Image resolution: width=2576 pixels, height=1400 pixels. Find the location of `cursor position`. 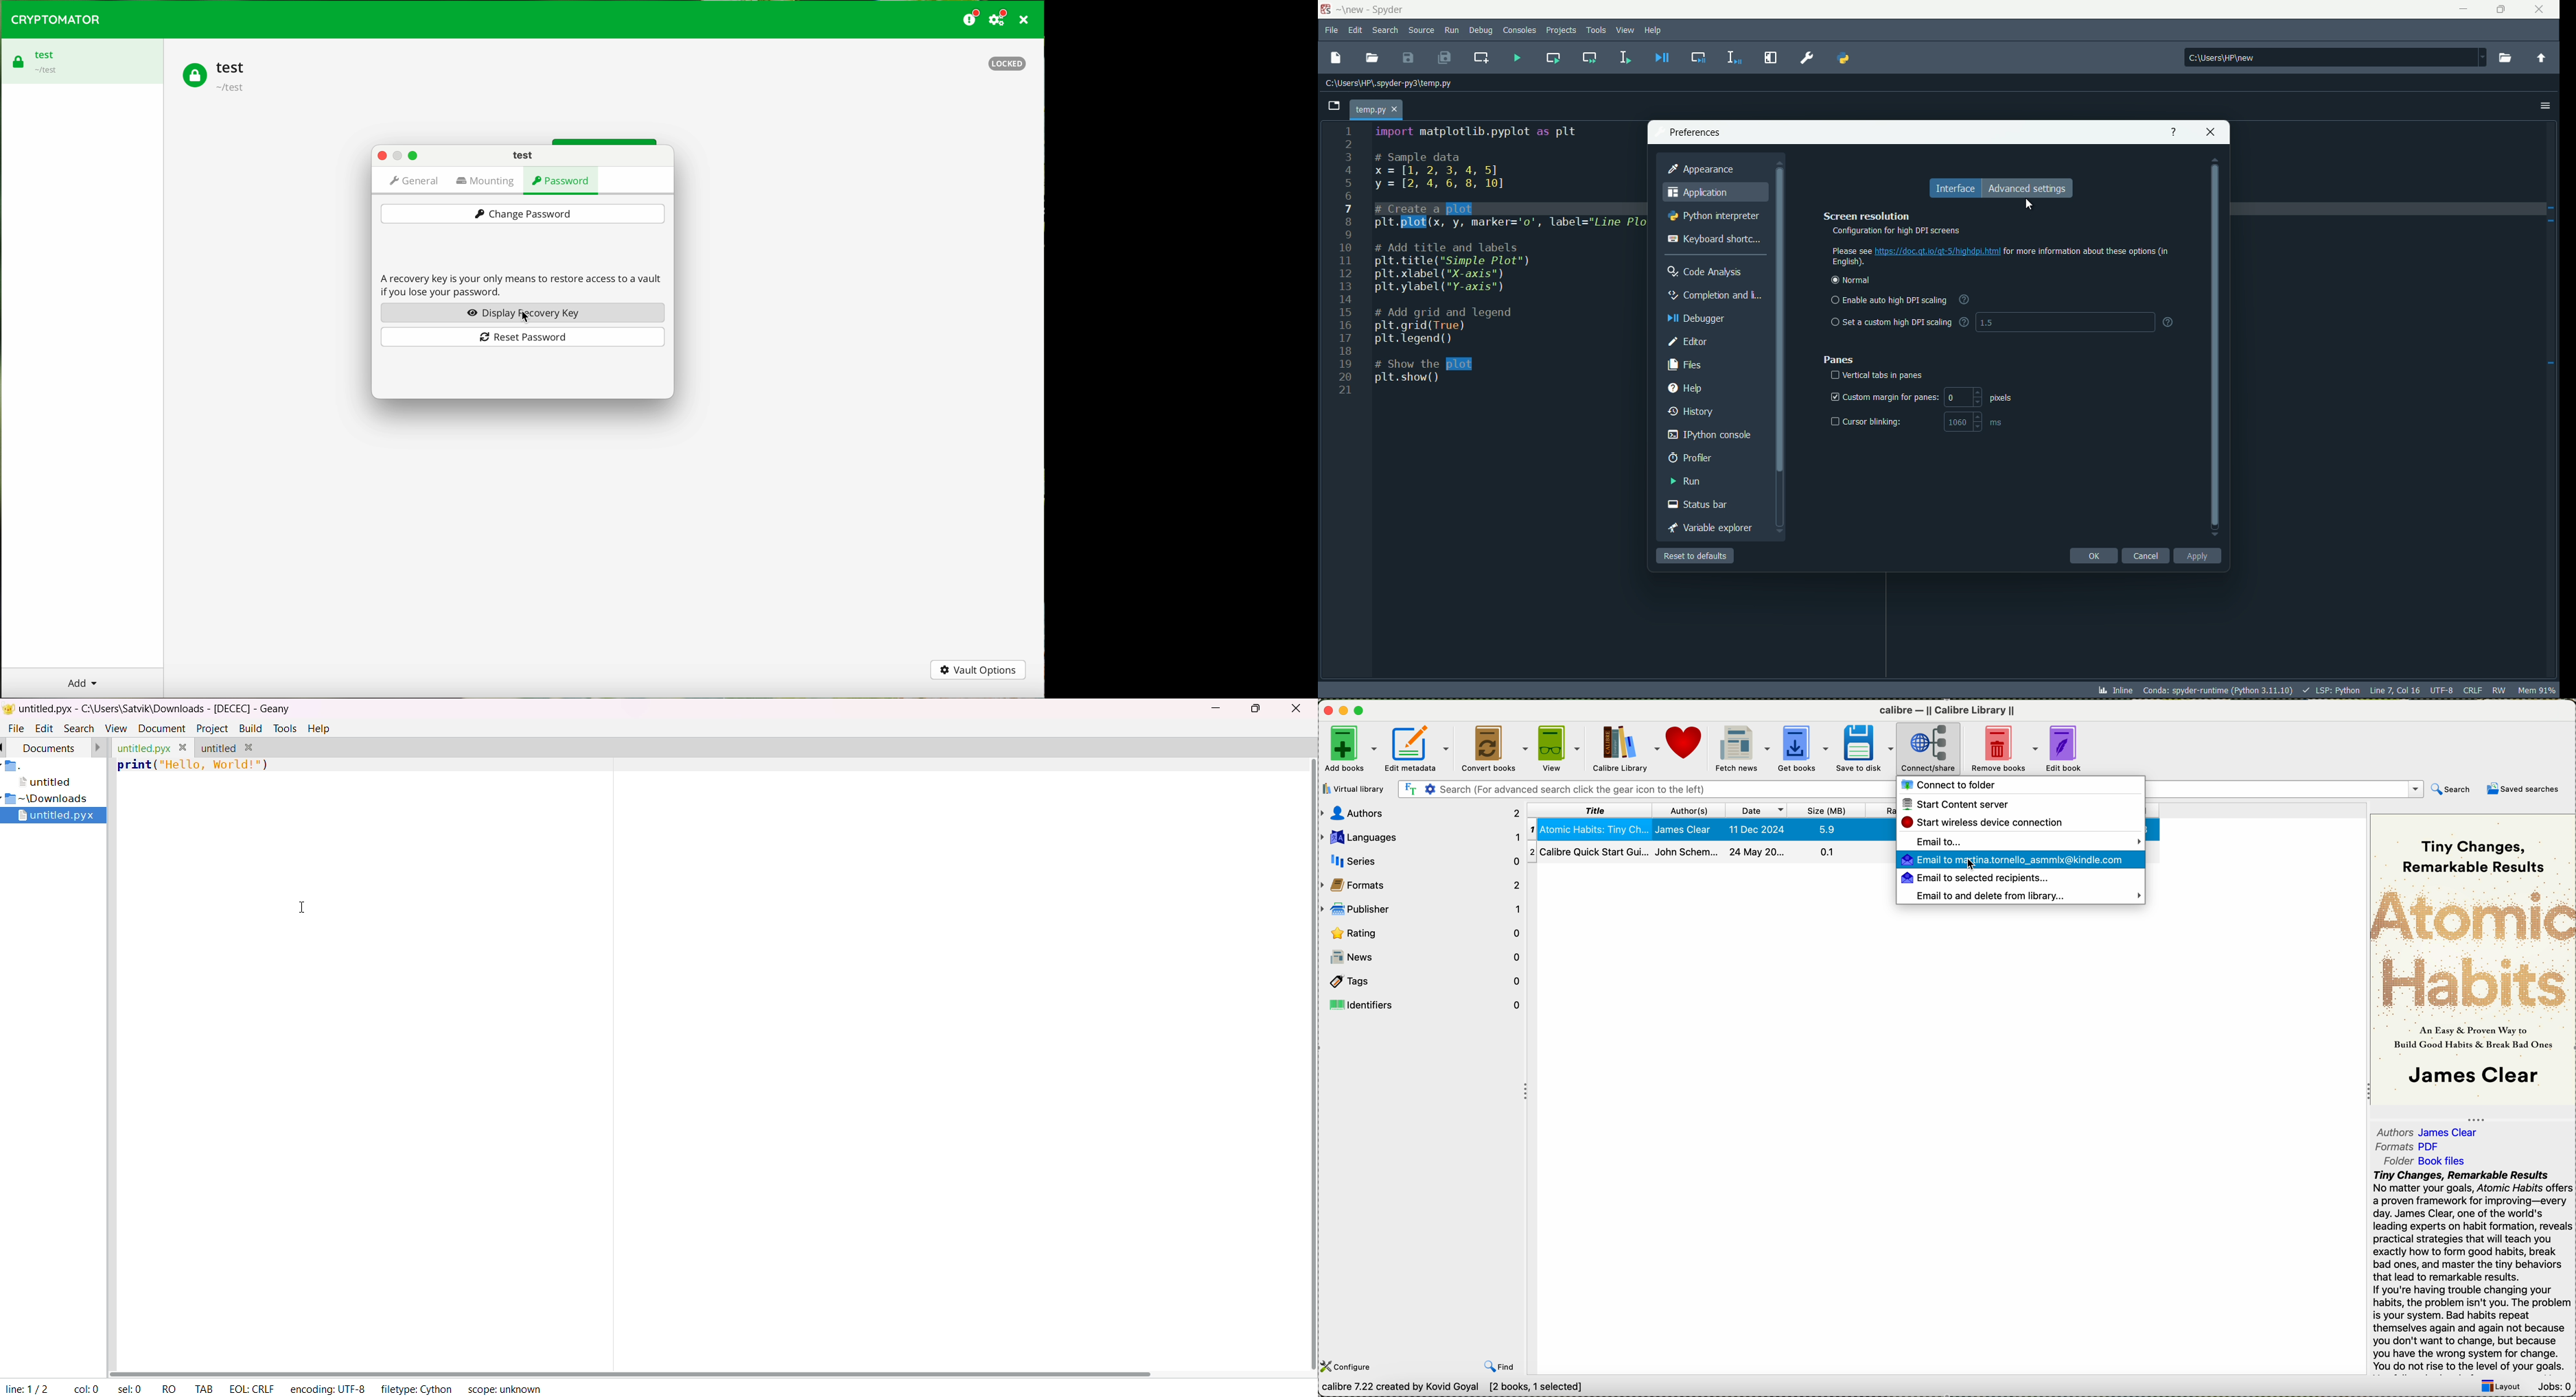

cursor position is located at coordinates (2396, 691).